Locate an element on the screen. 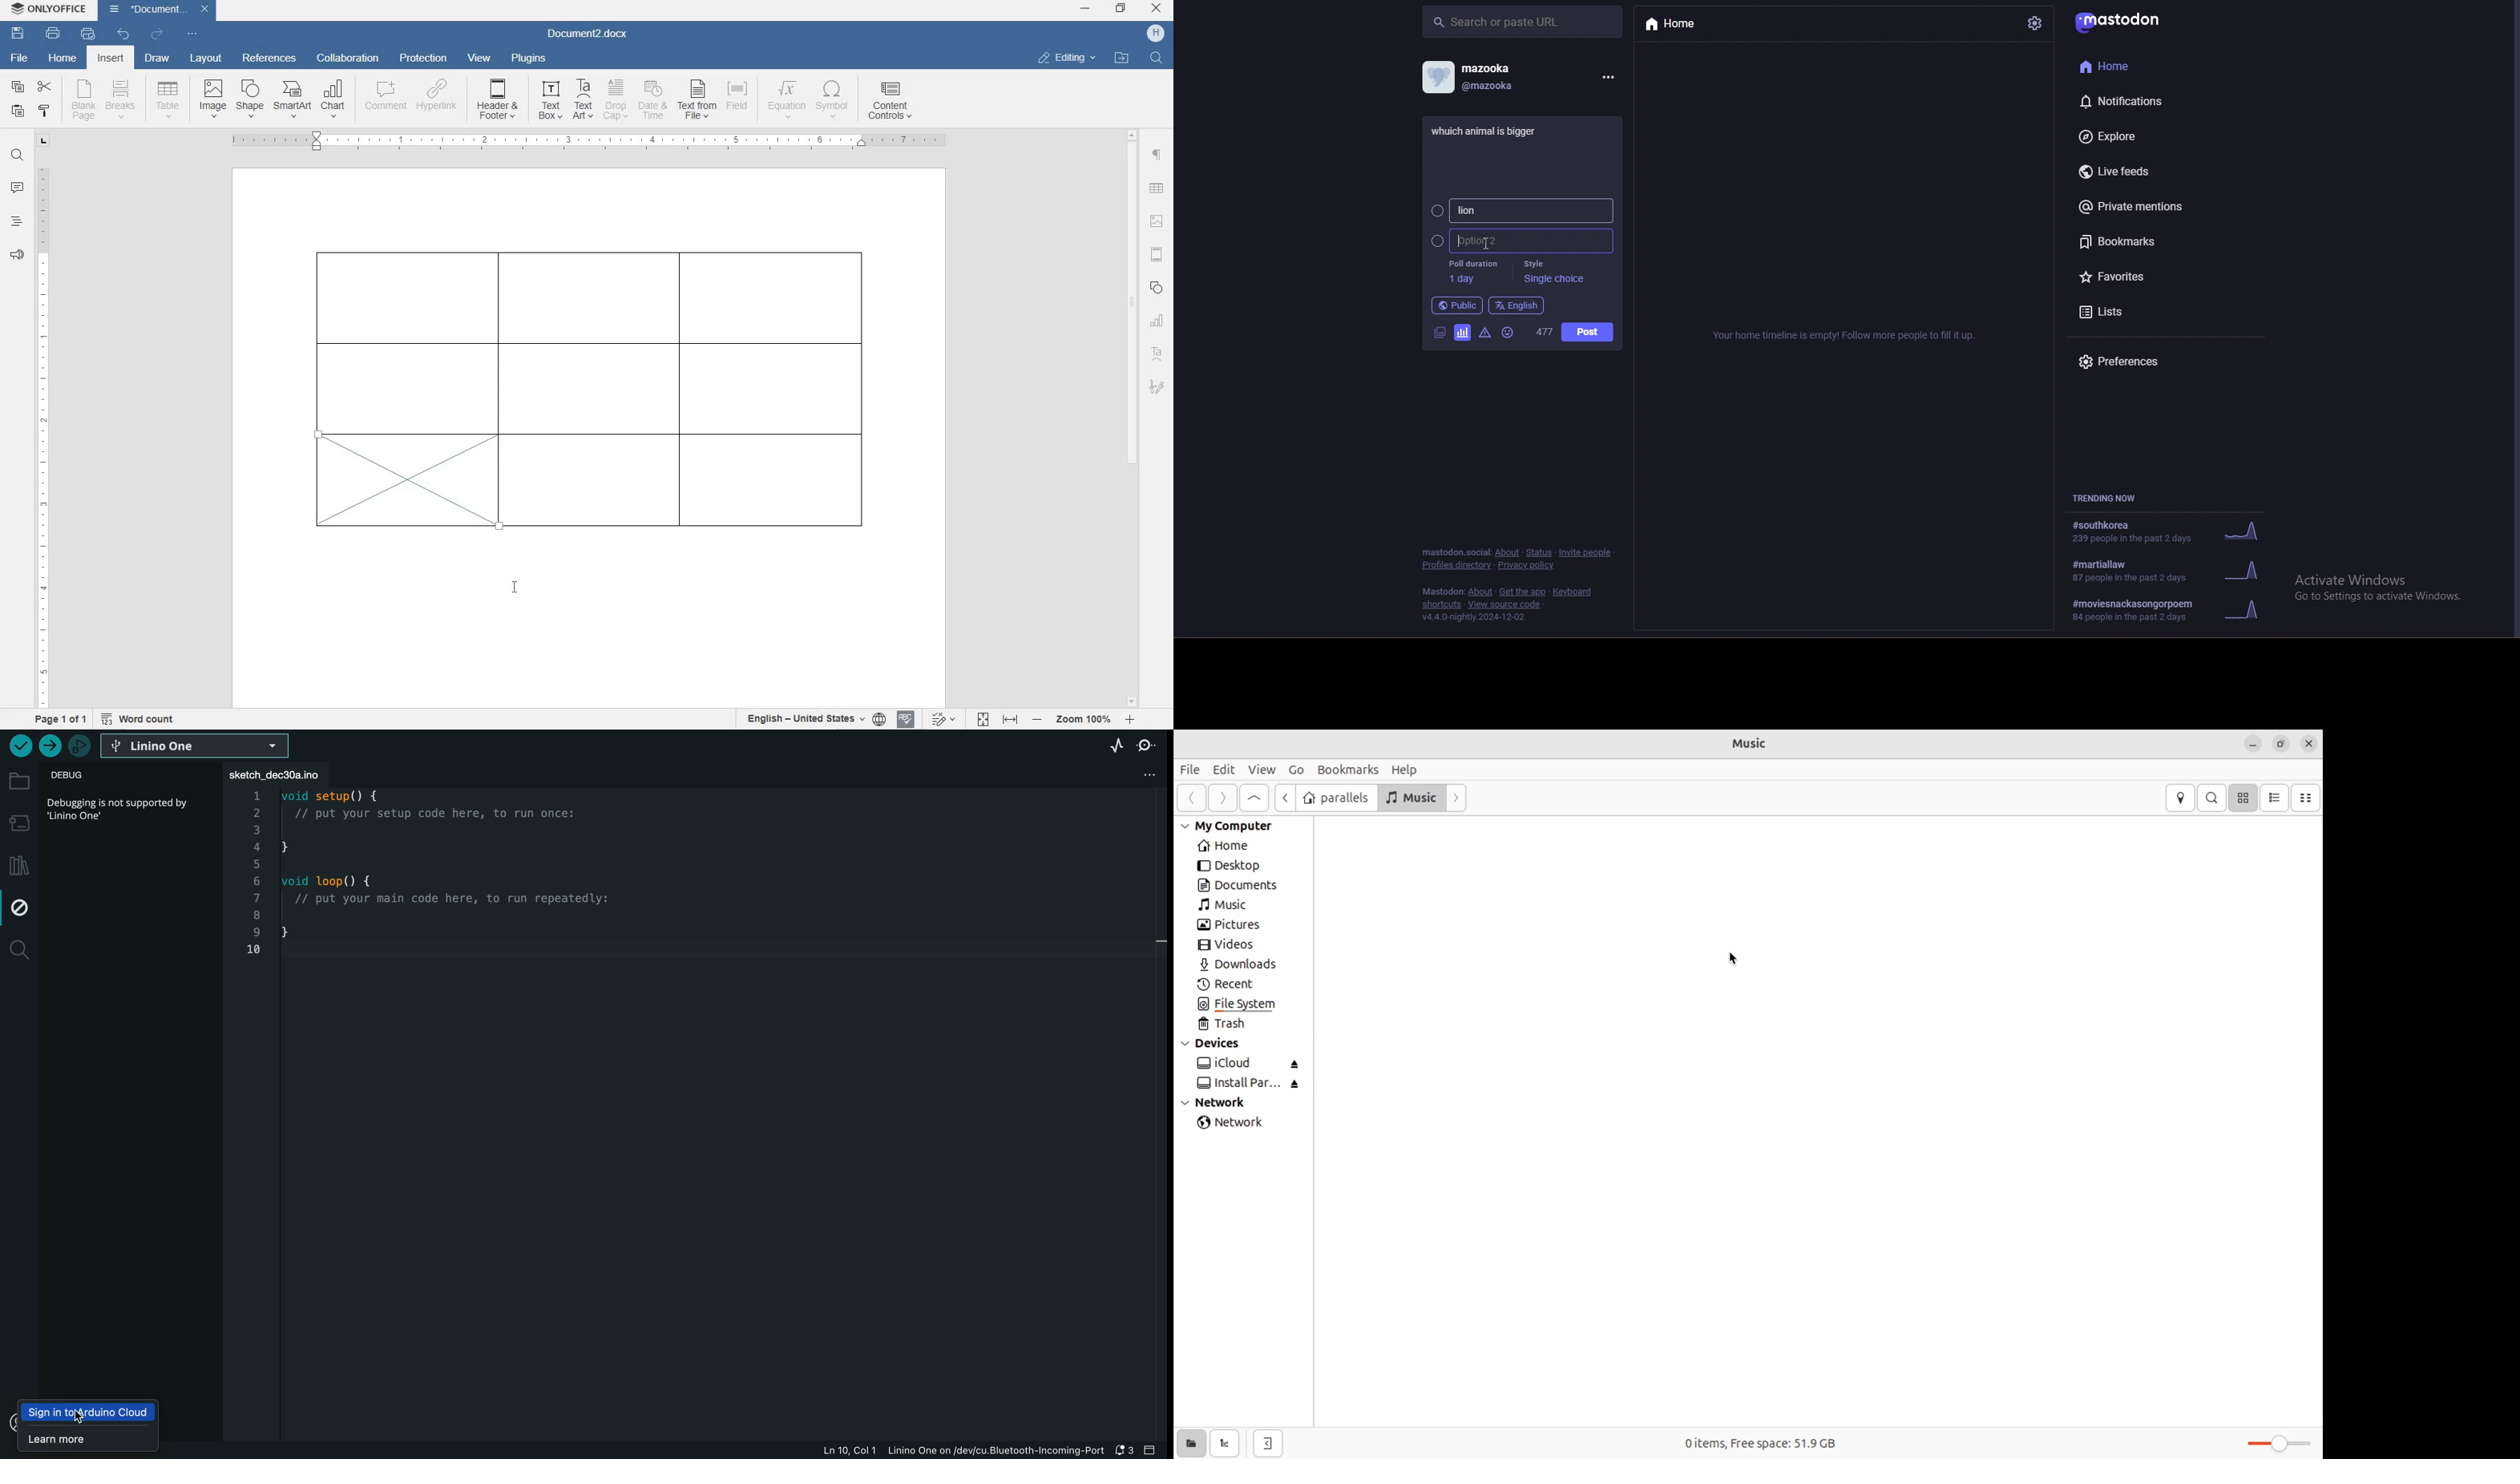 The height and width of the screenshot is (1484, 2520). cut is located at coordinates (44, 87).